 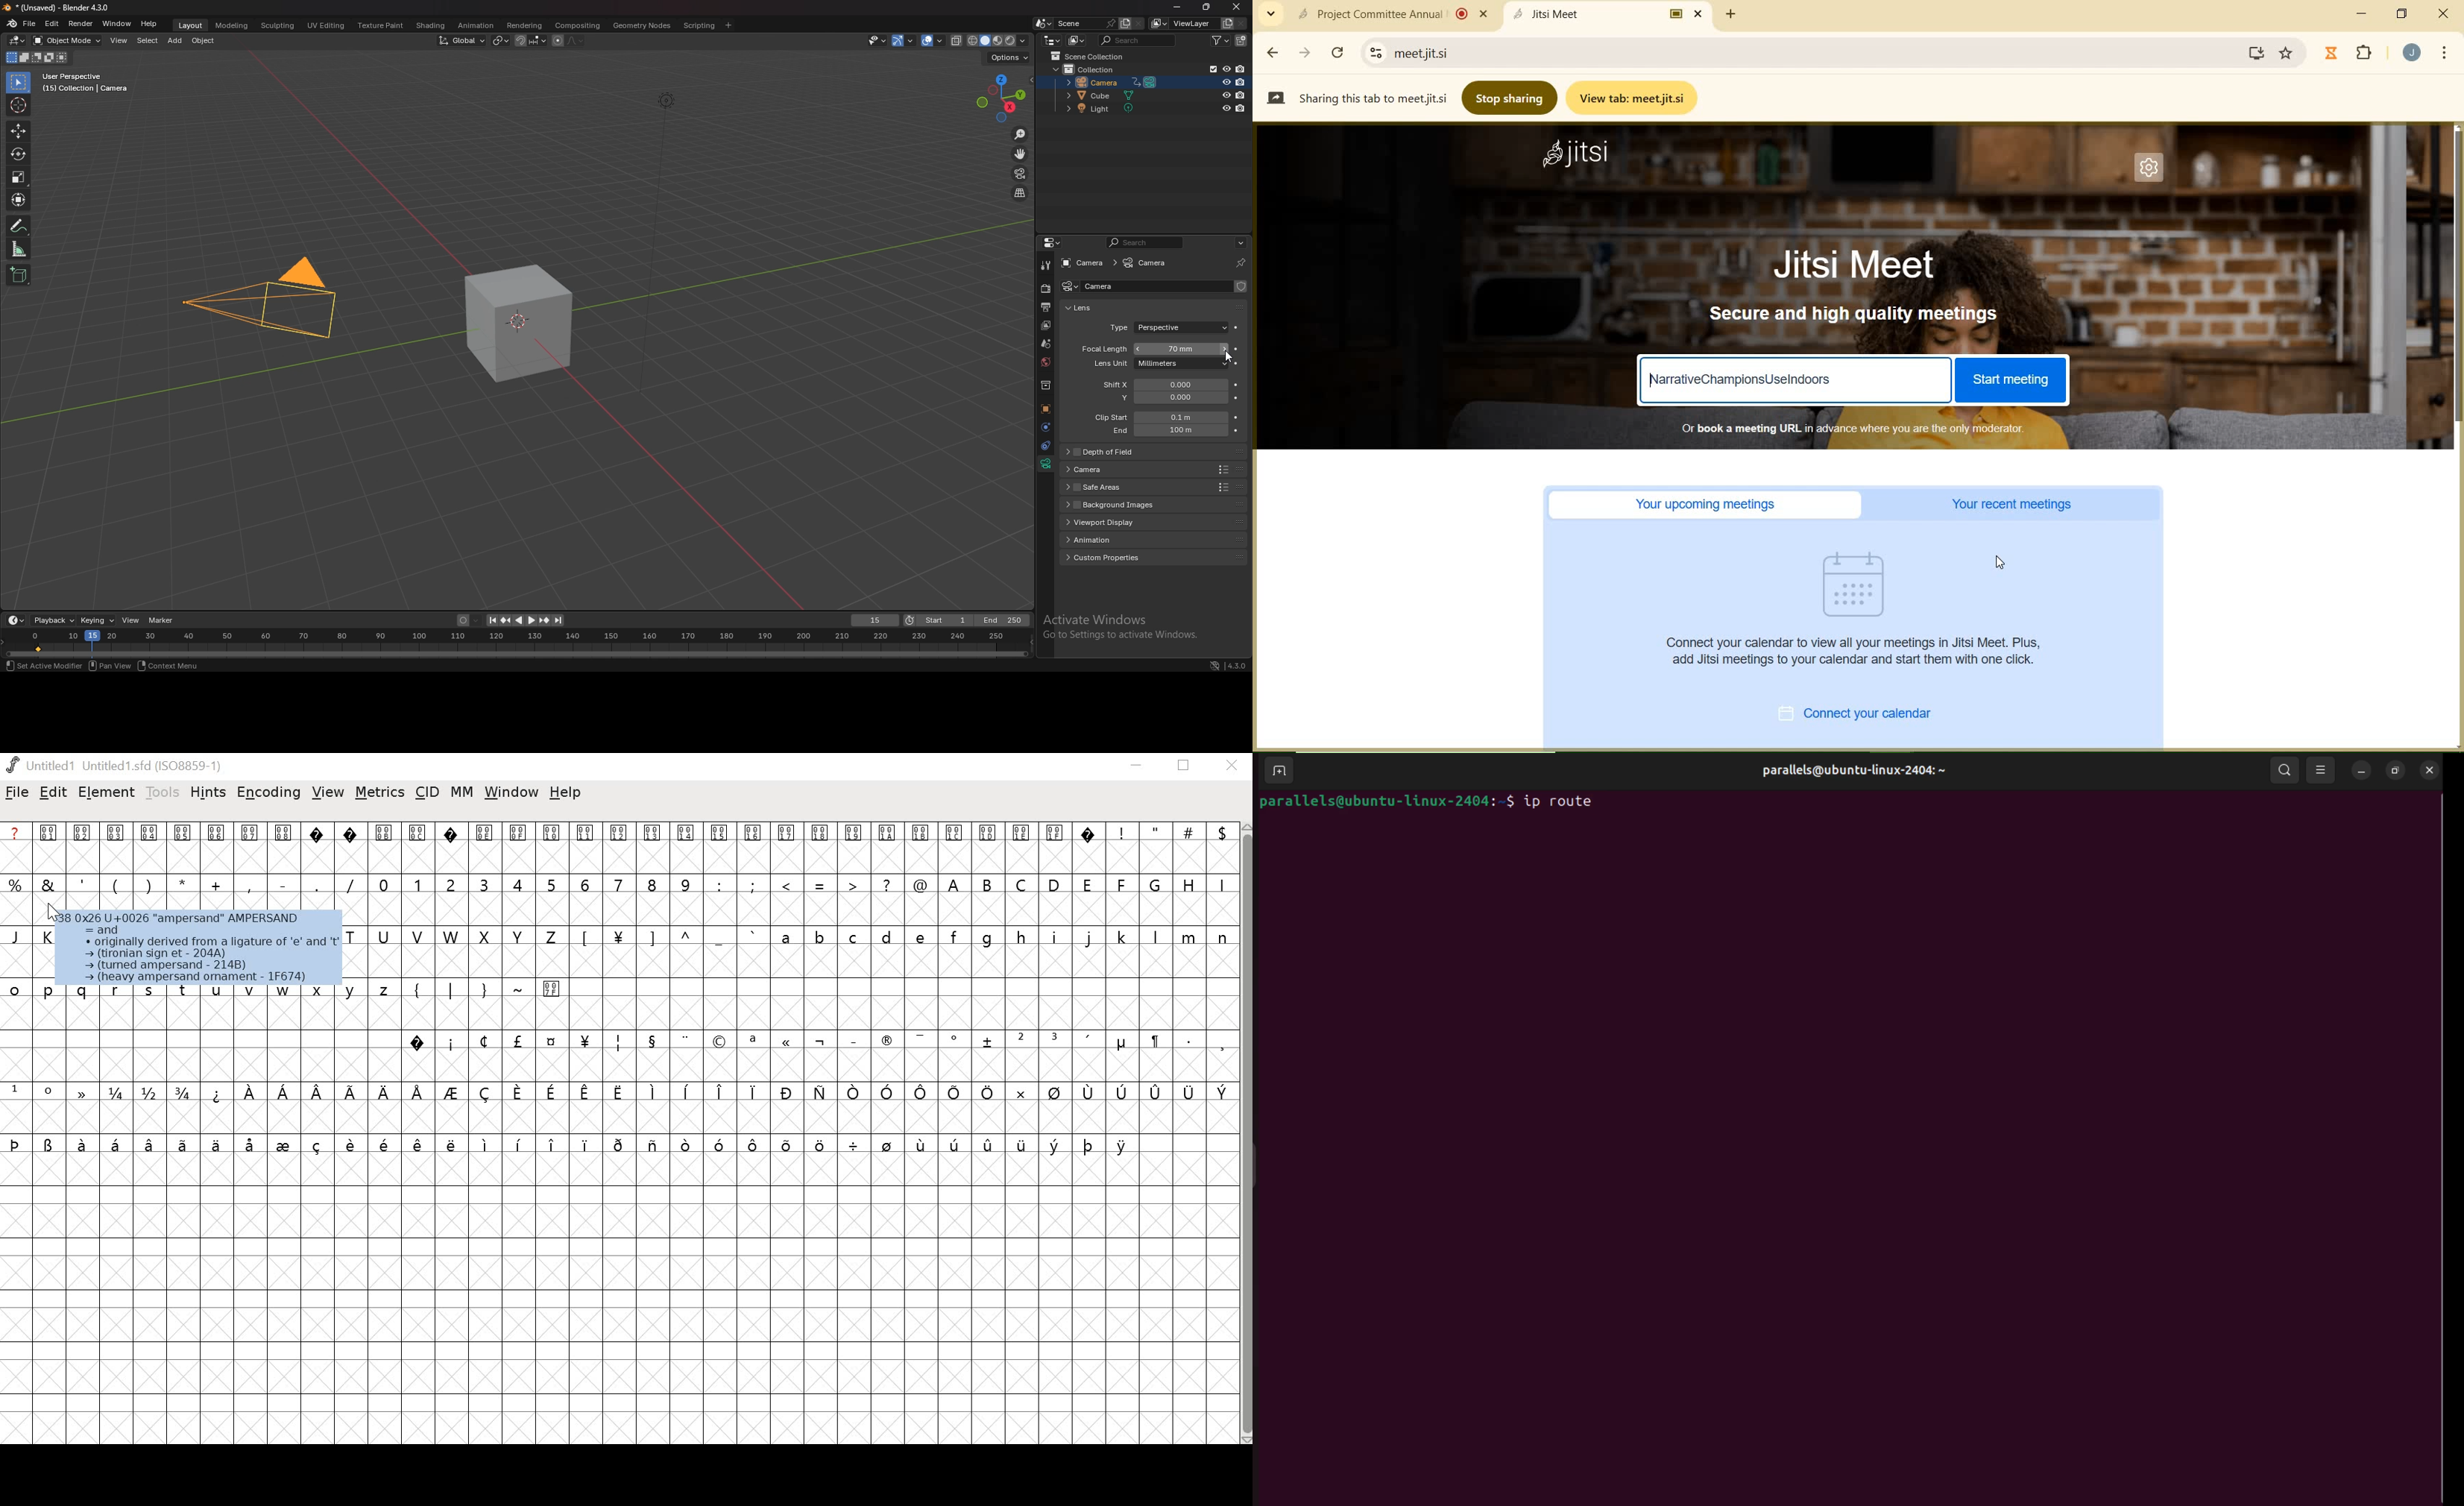 I want to click on Y, so click(x=519, y=936).